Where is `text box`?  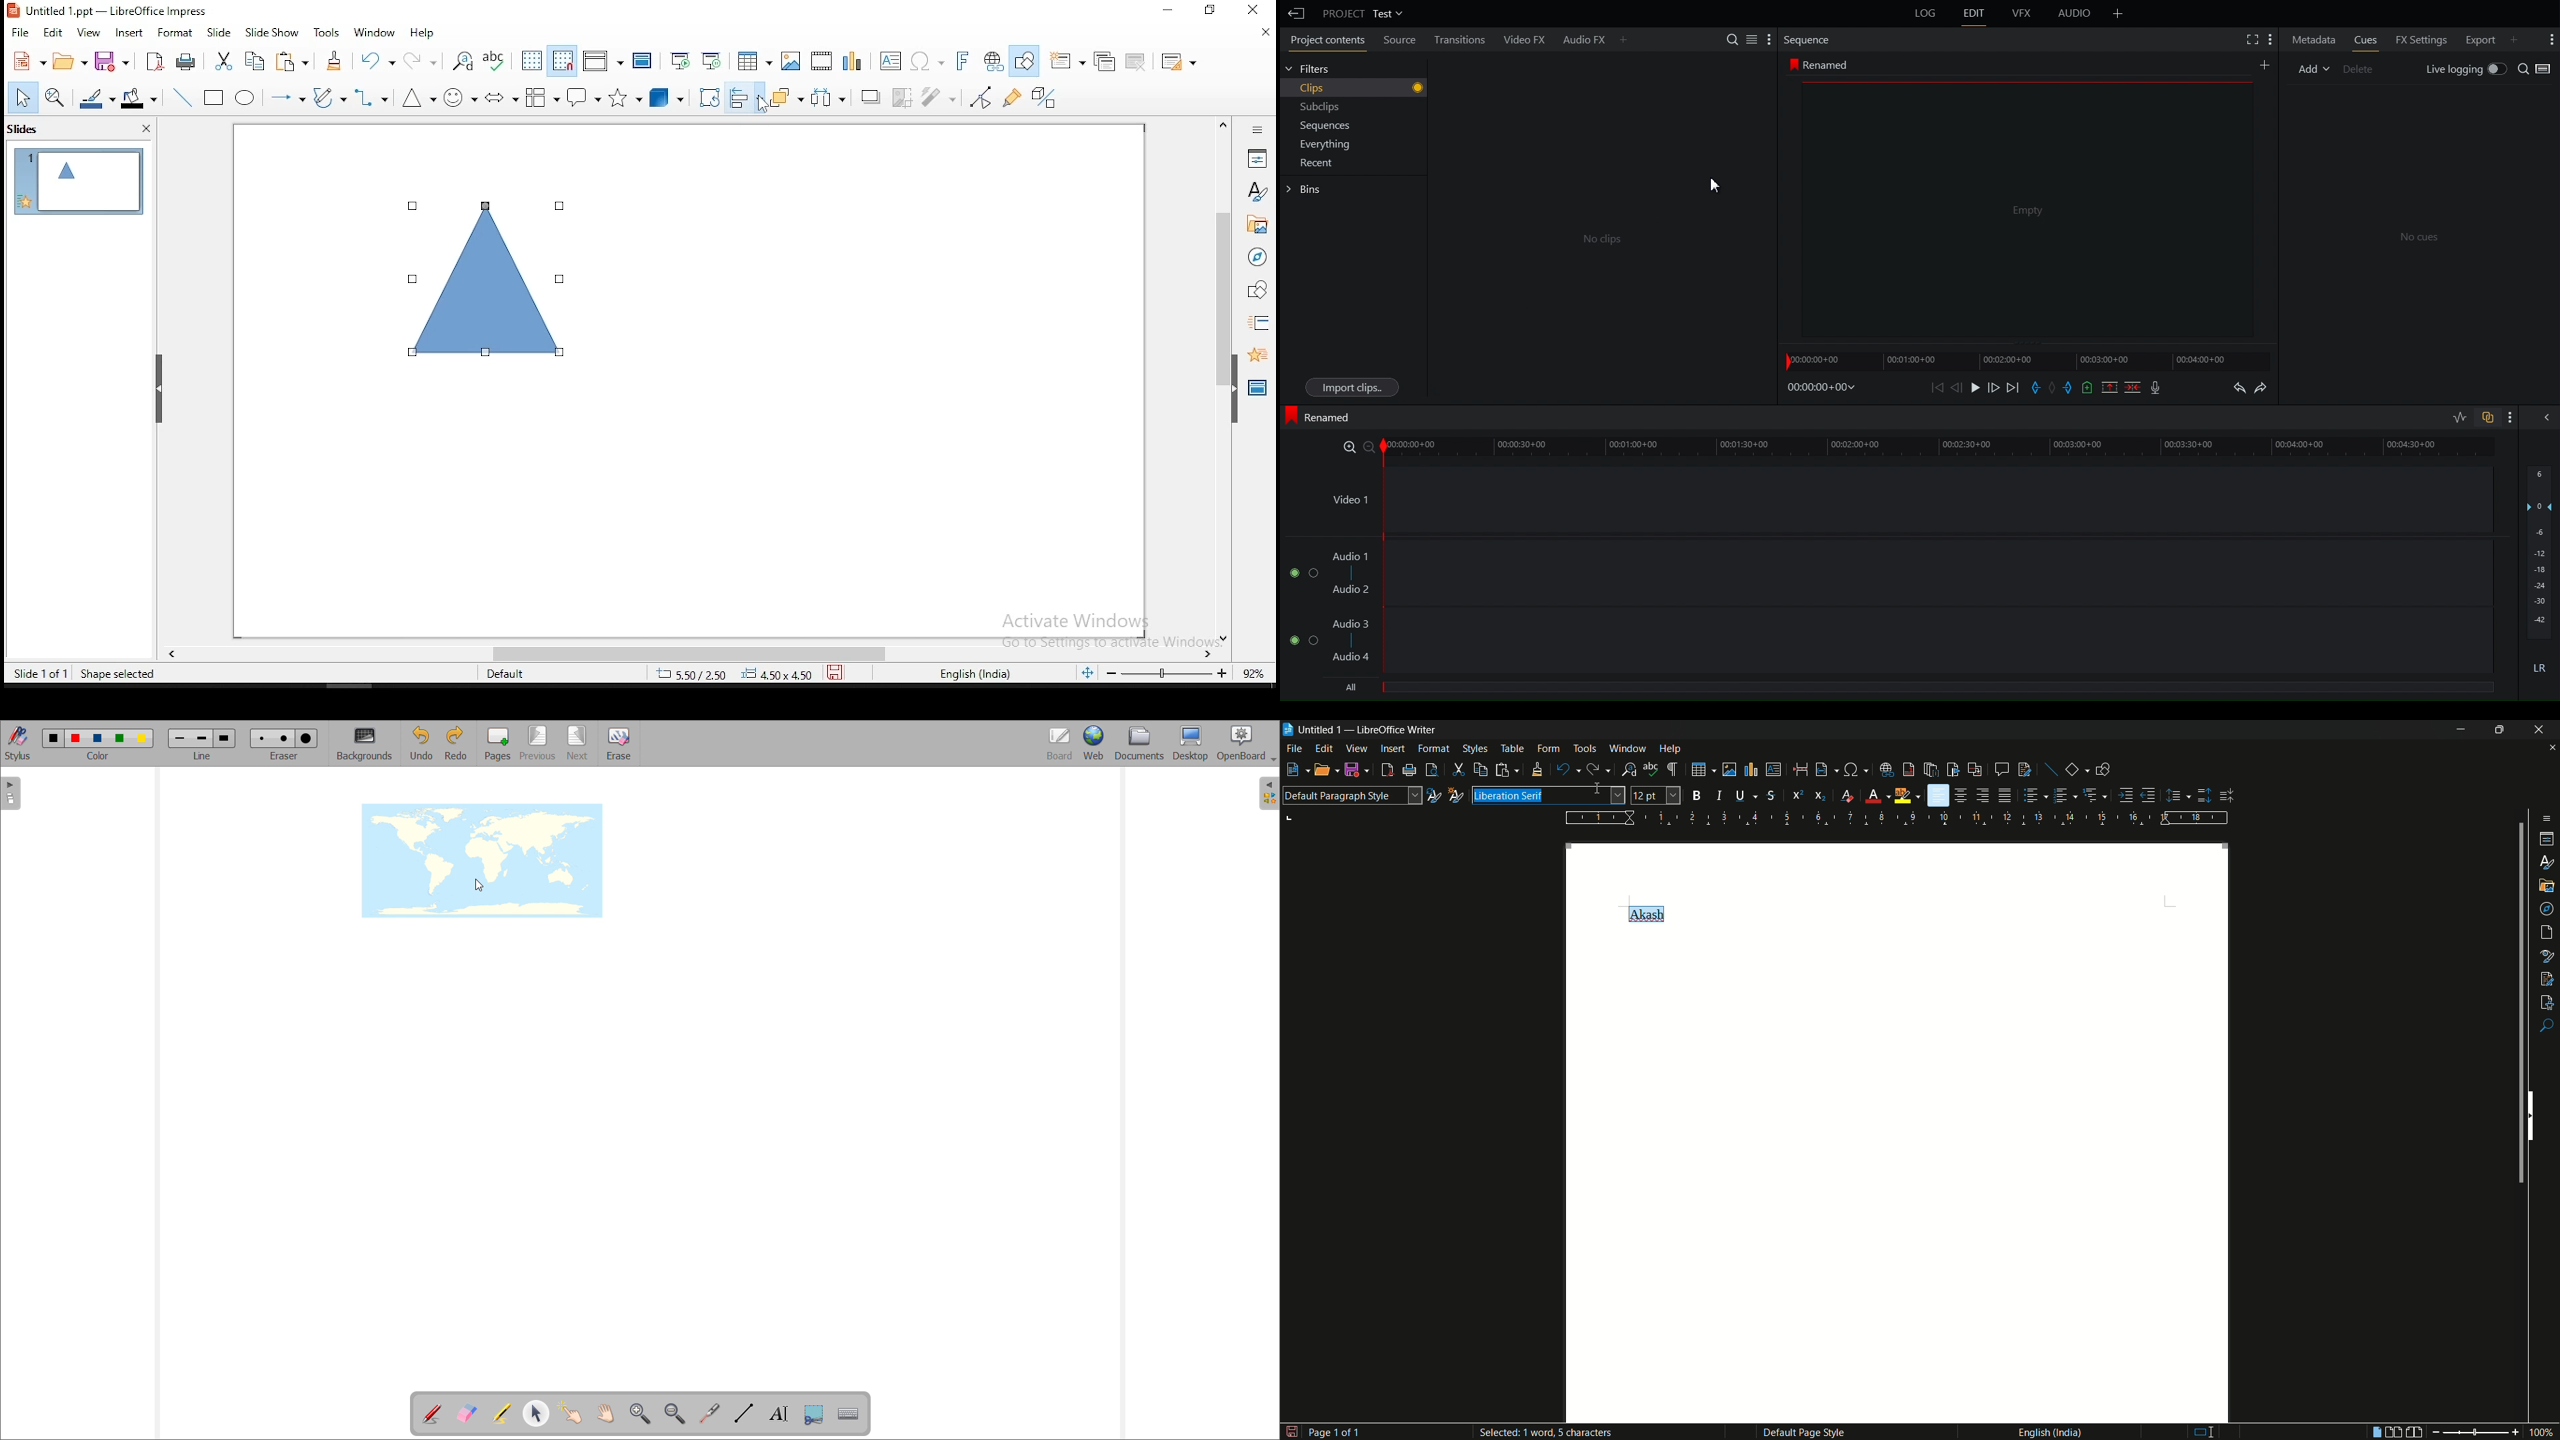 text box is located at coordinates (889, 60).